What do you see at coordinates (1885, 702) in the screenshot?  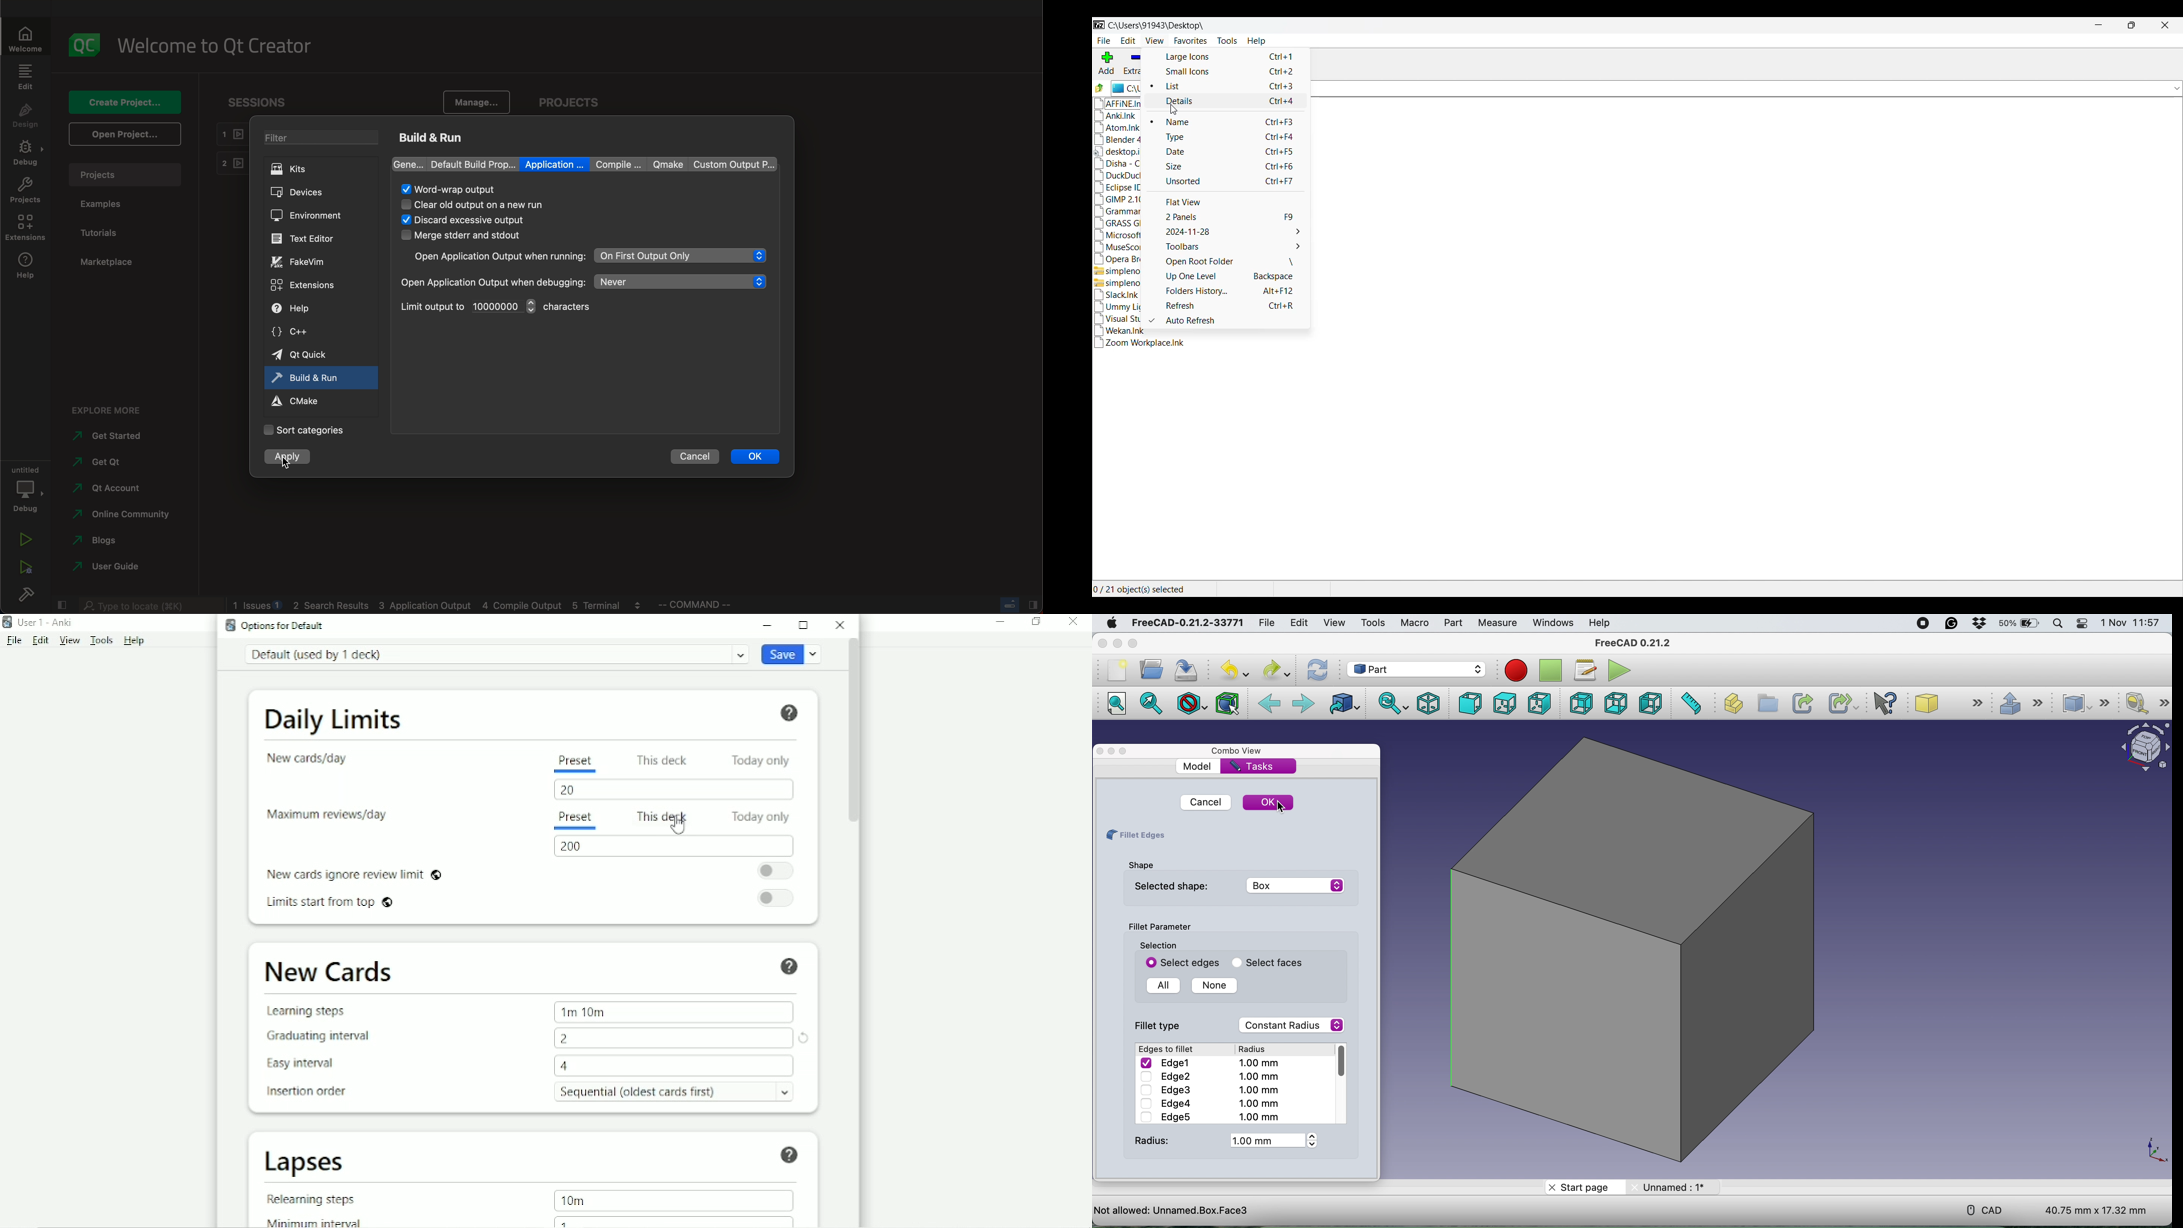 I see `what's this` at bounding box center [1885, 702].